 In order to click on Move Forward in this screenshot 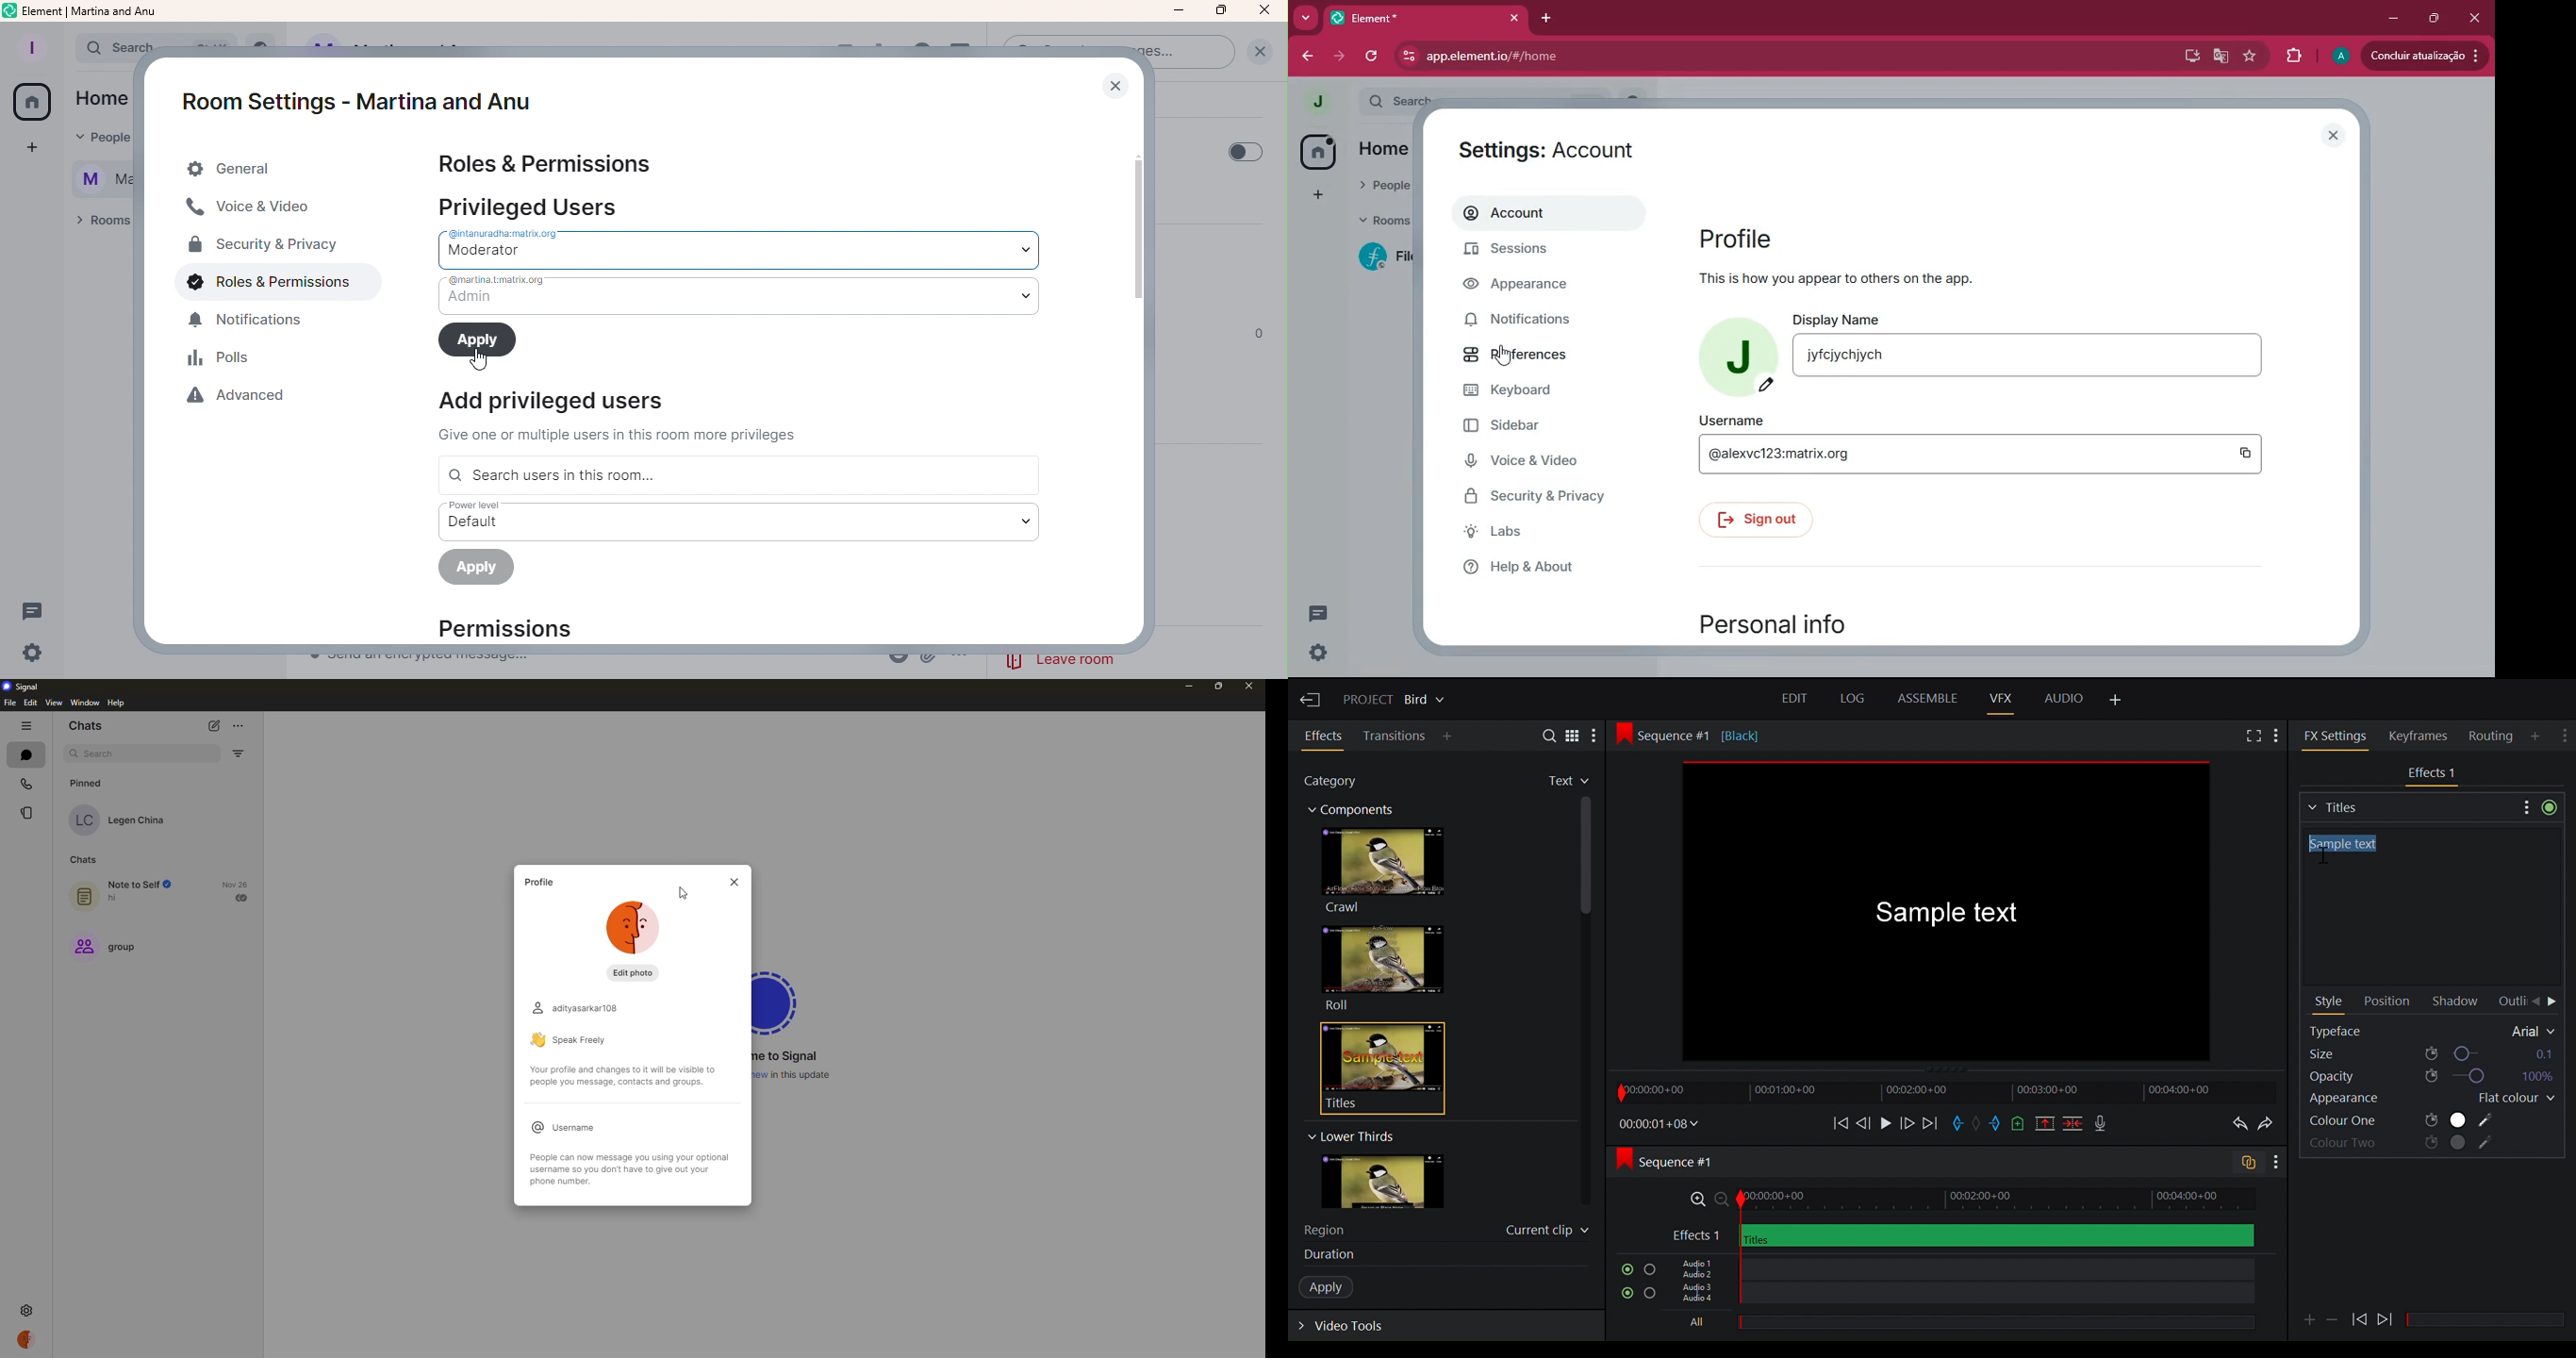, I will do `click(2553, 1003)`.